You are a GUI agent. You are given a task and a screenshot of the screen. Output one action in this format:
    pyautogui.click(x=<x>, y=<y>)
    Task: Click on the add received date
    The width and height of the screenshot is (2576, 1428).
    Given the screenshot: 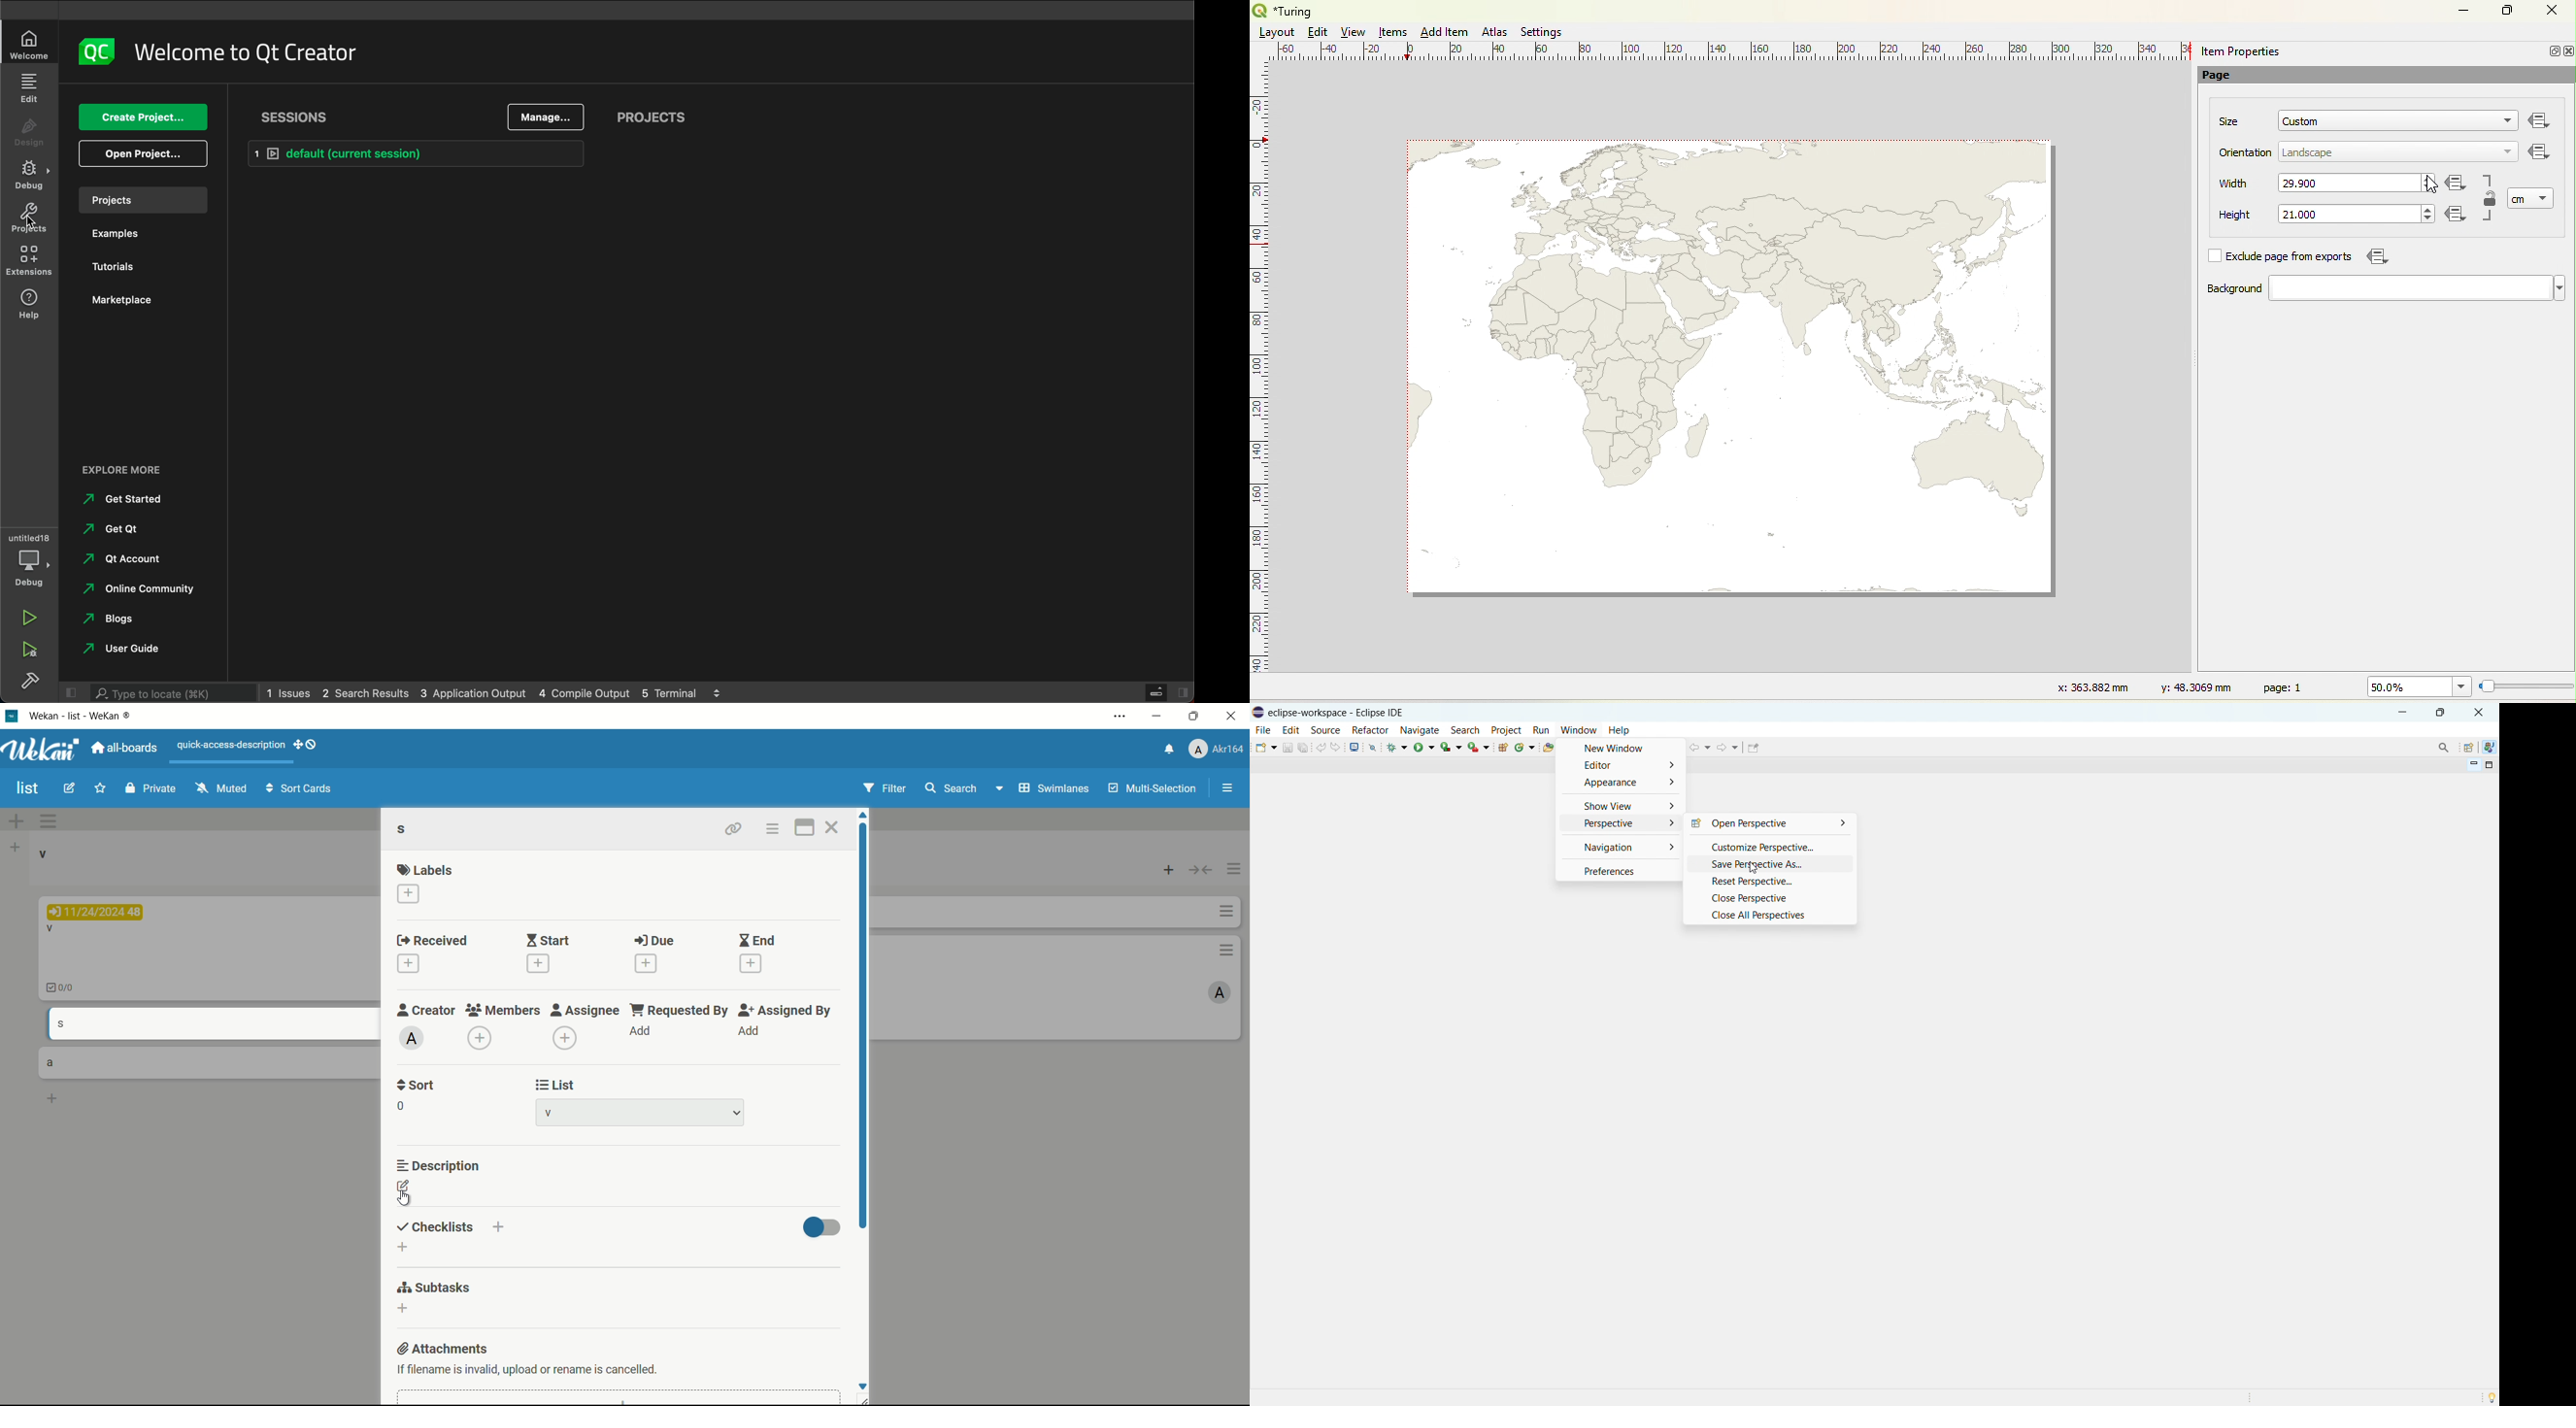 What is the action you would take?
    pyautogui.click(x=408, y=963)
    